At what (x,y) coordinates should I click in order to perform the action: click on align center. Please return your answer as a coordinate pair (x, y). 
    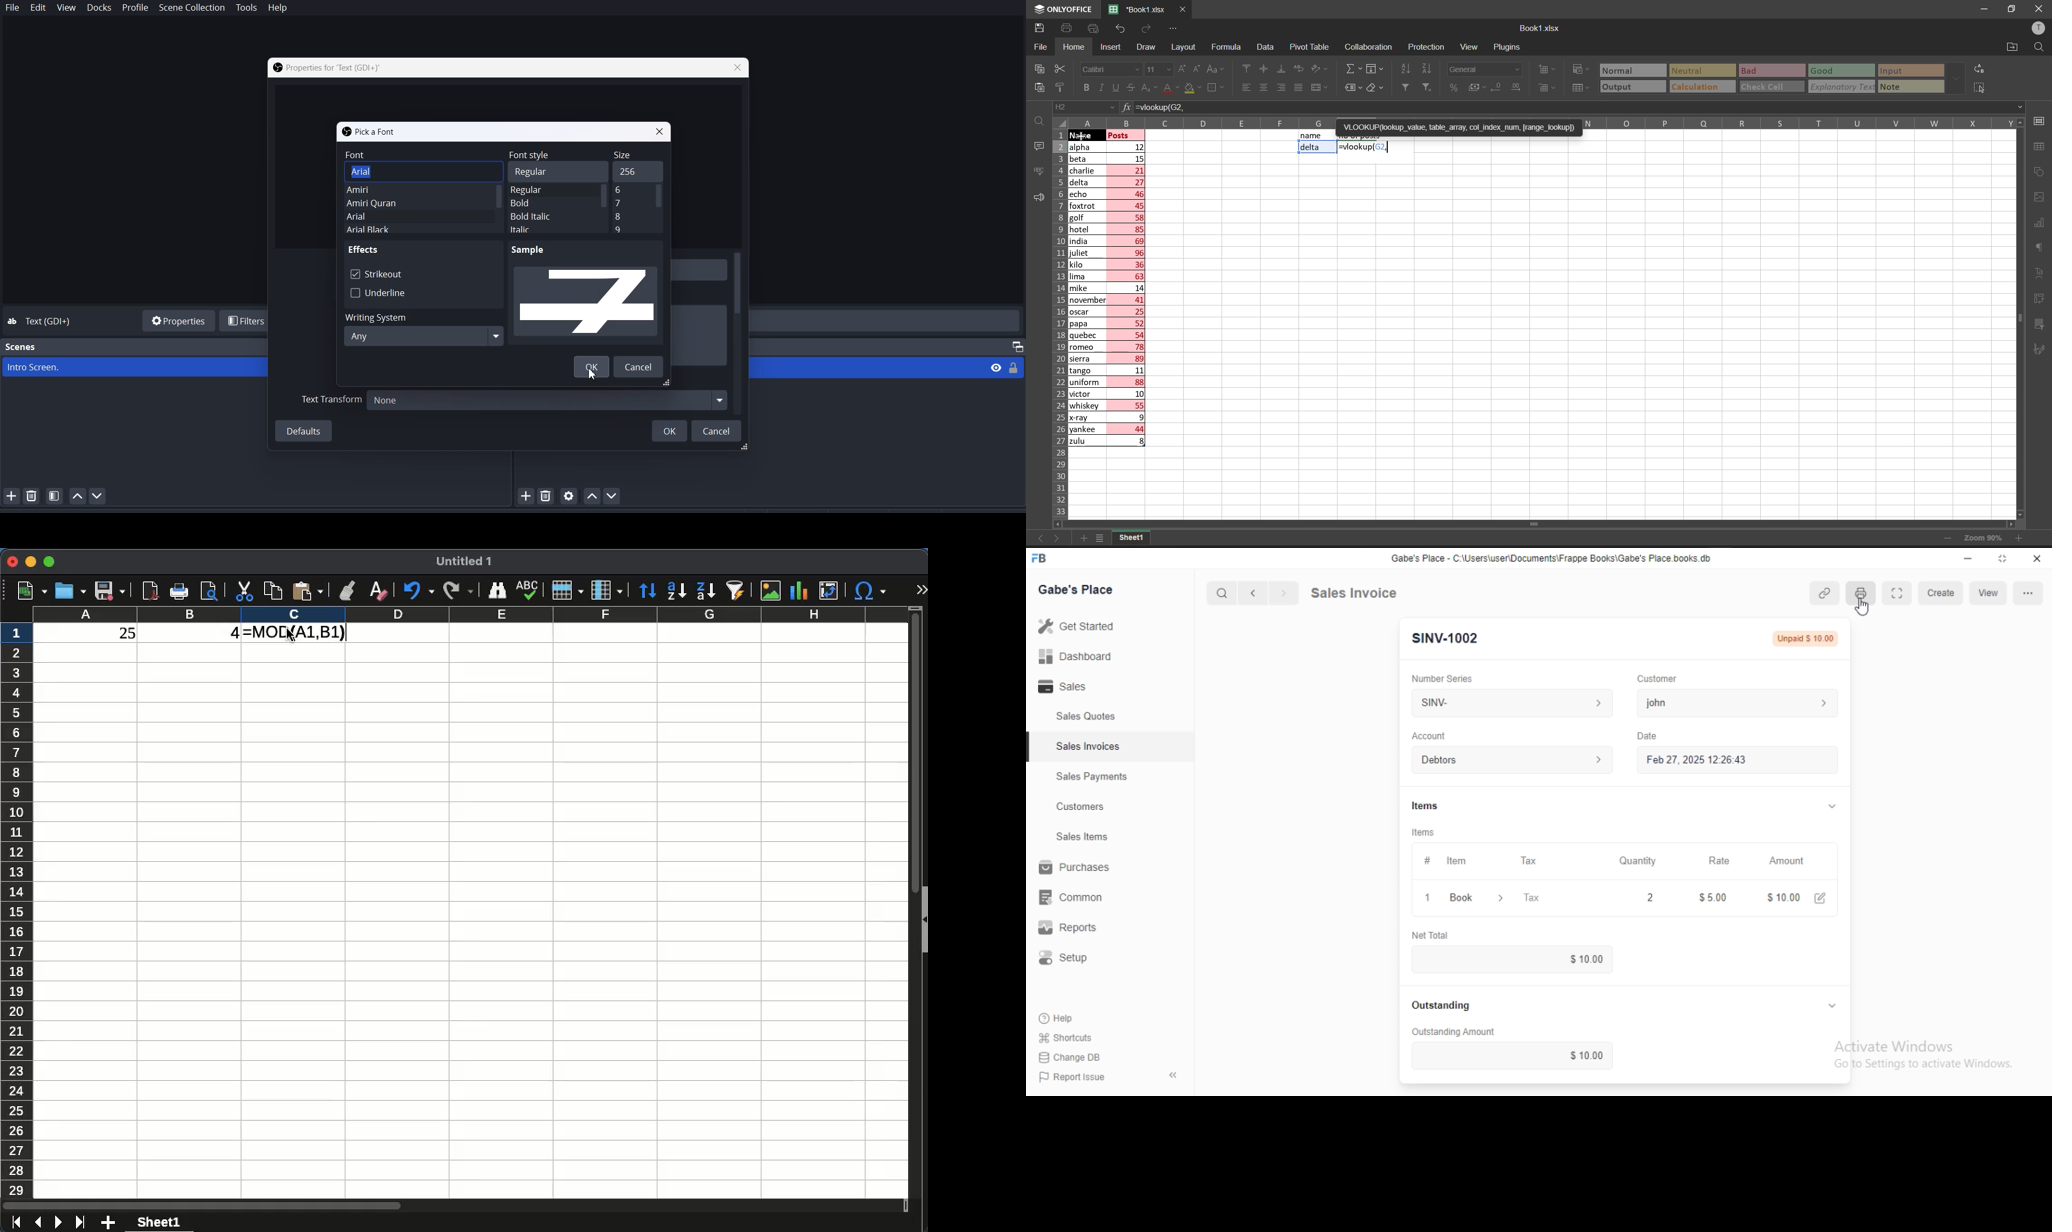
    Looking at the image, I should click on (1263, 69).